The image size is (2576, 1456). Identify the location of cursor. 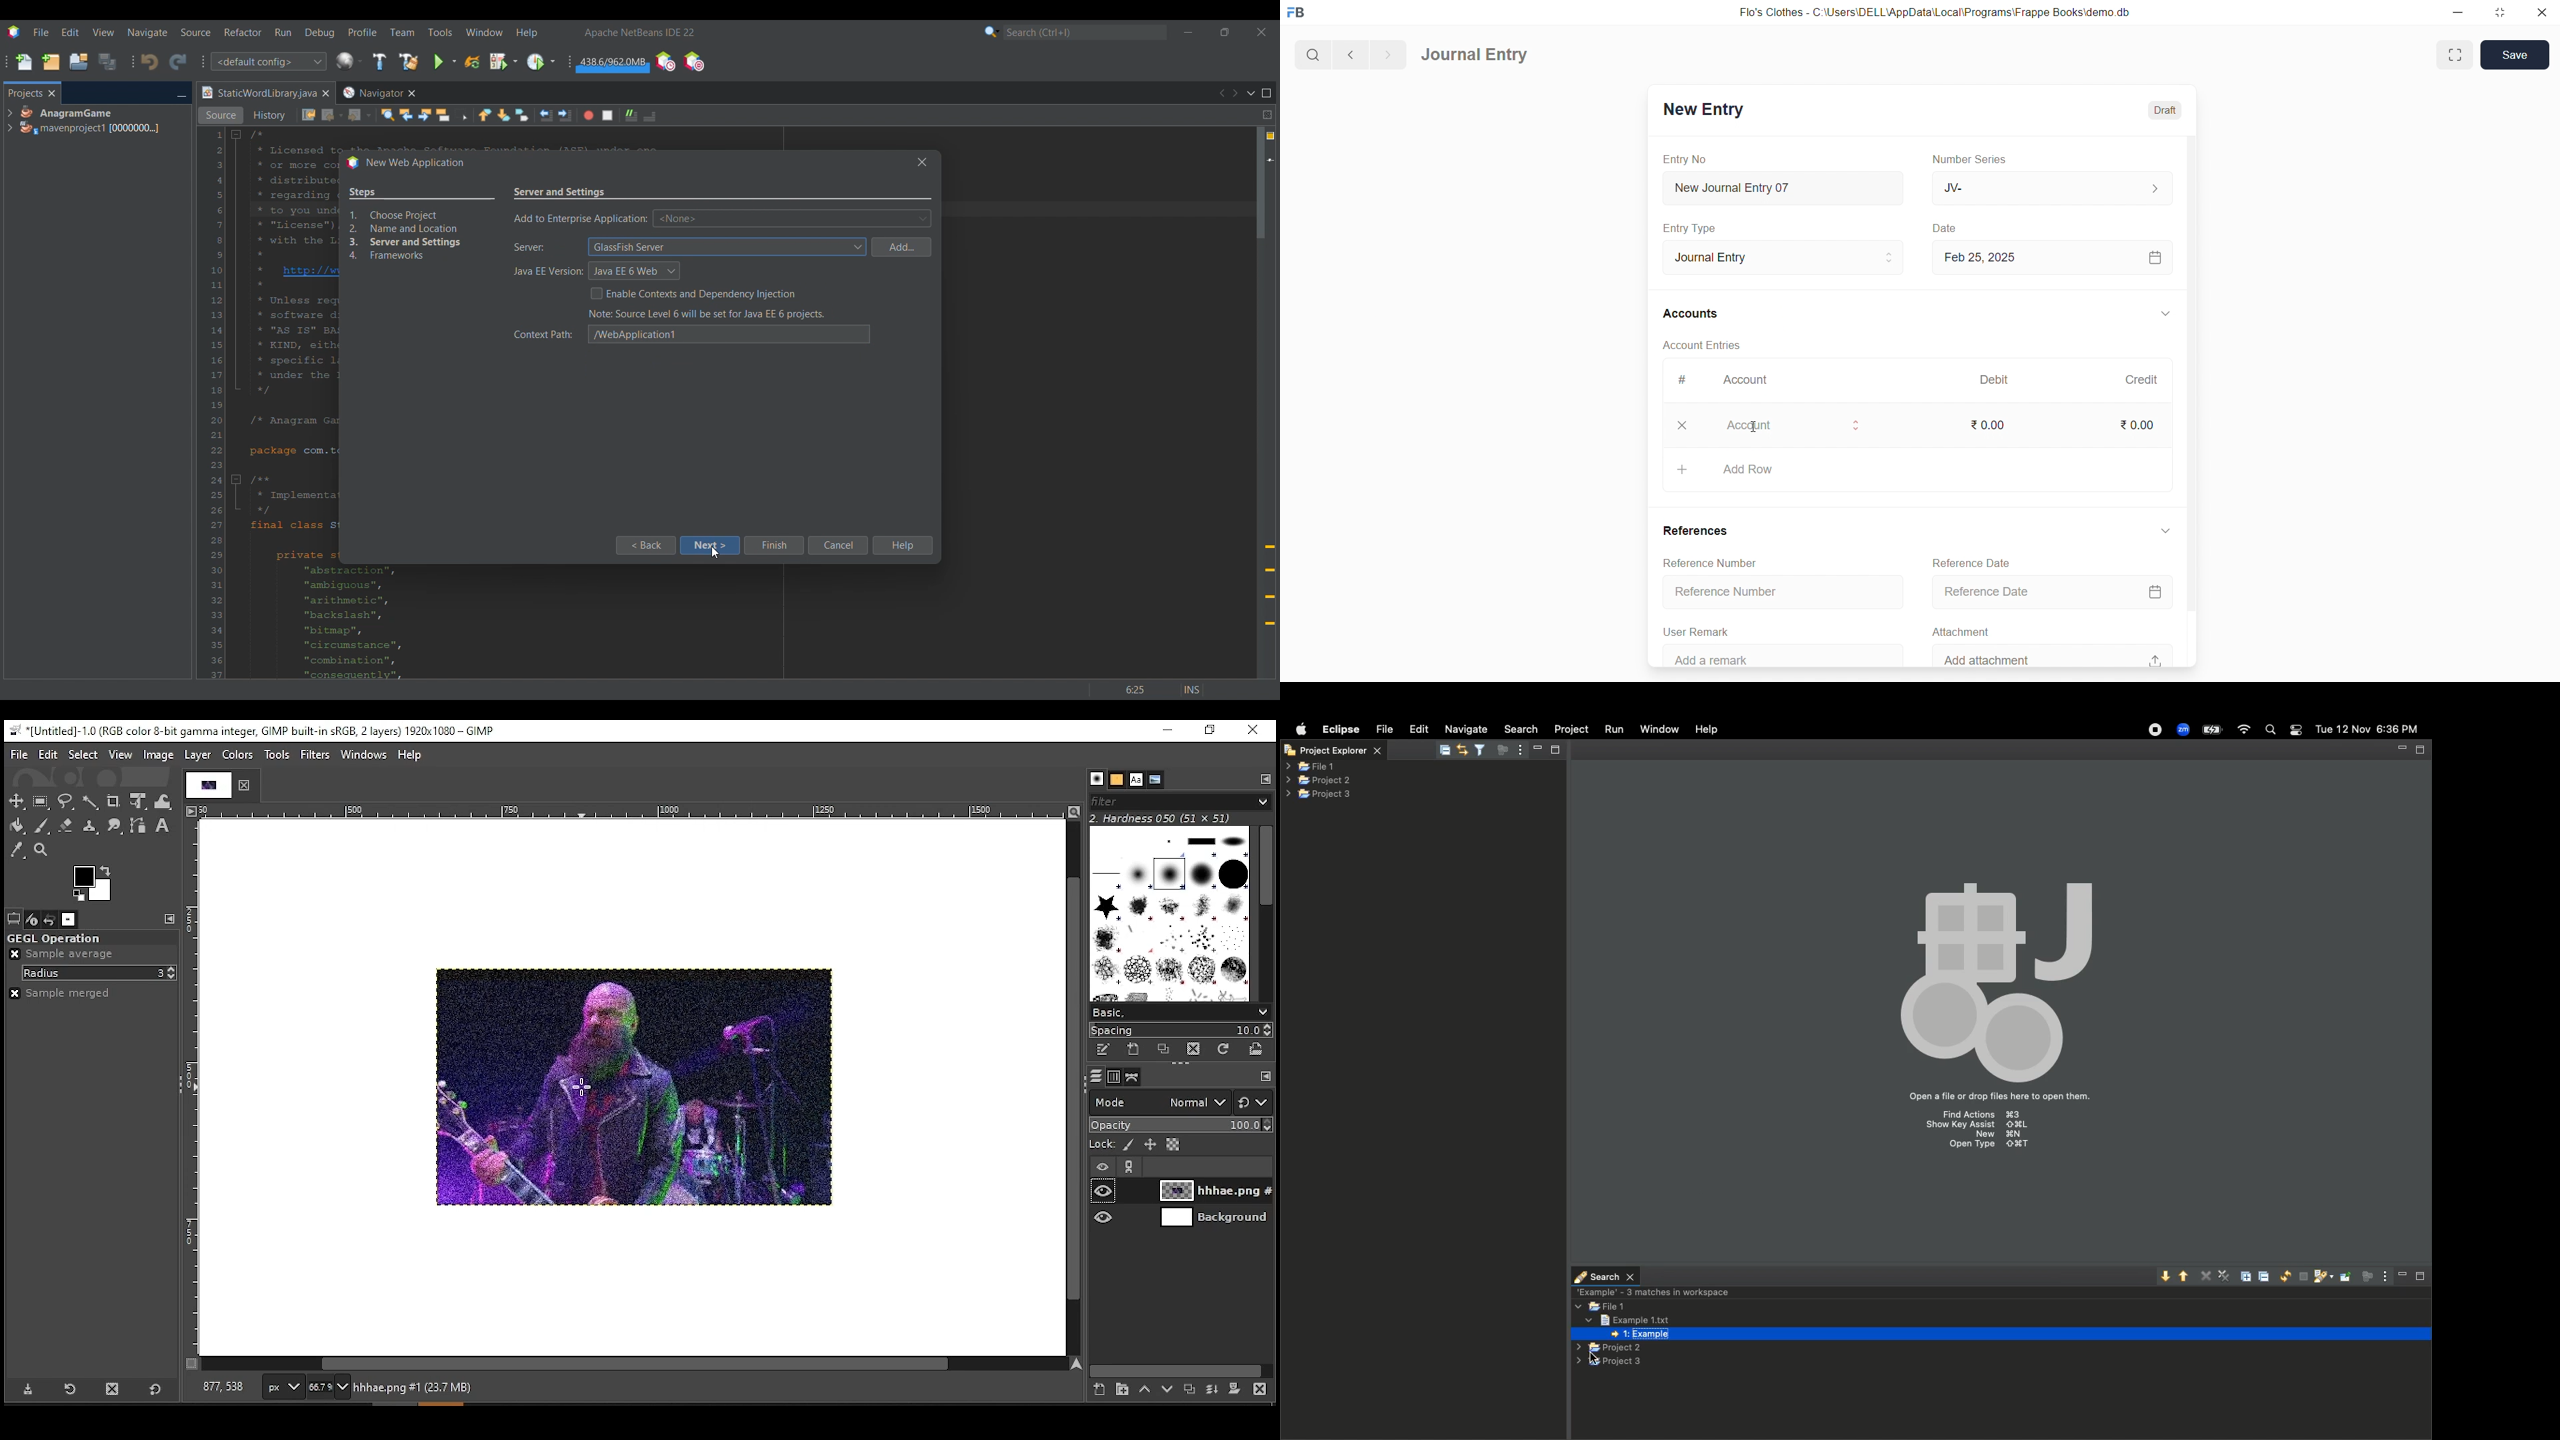
(1756, 431).